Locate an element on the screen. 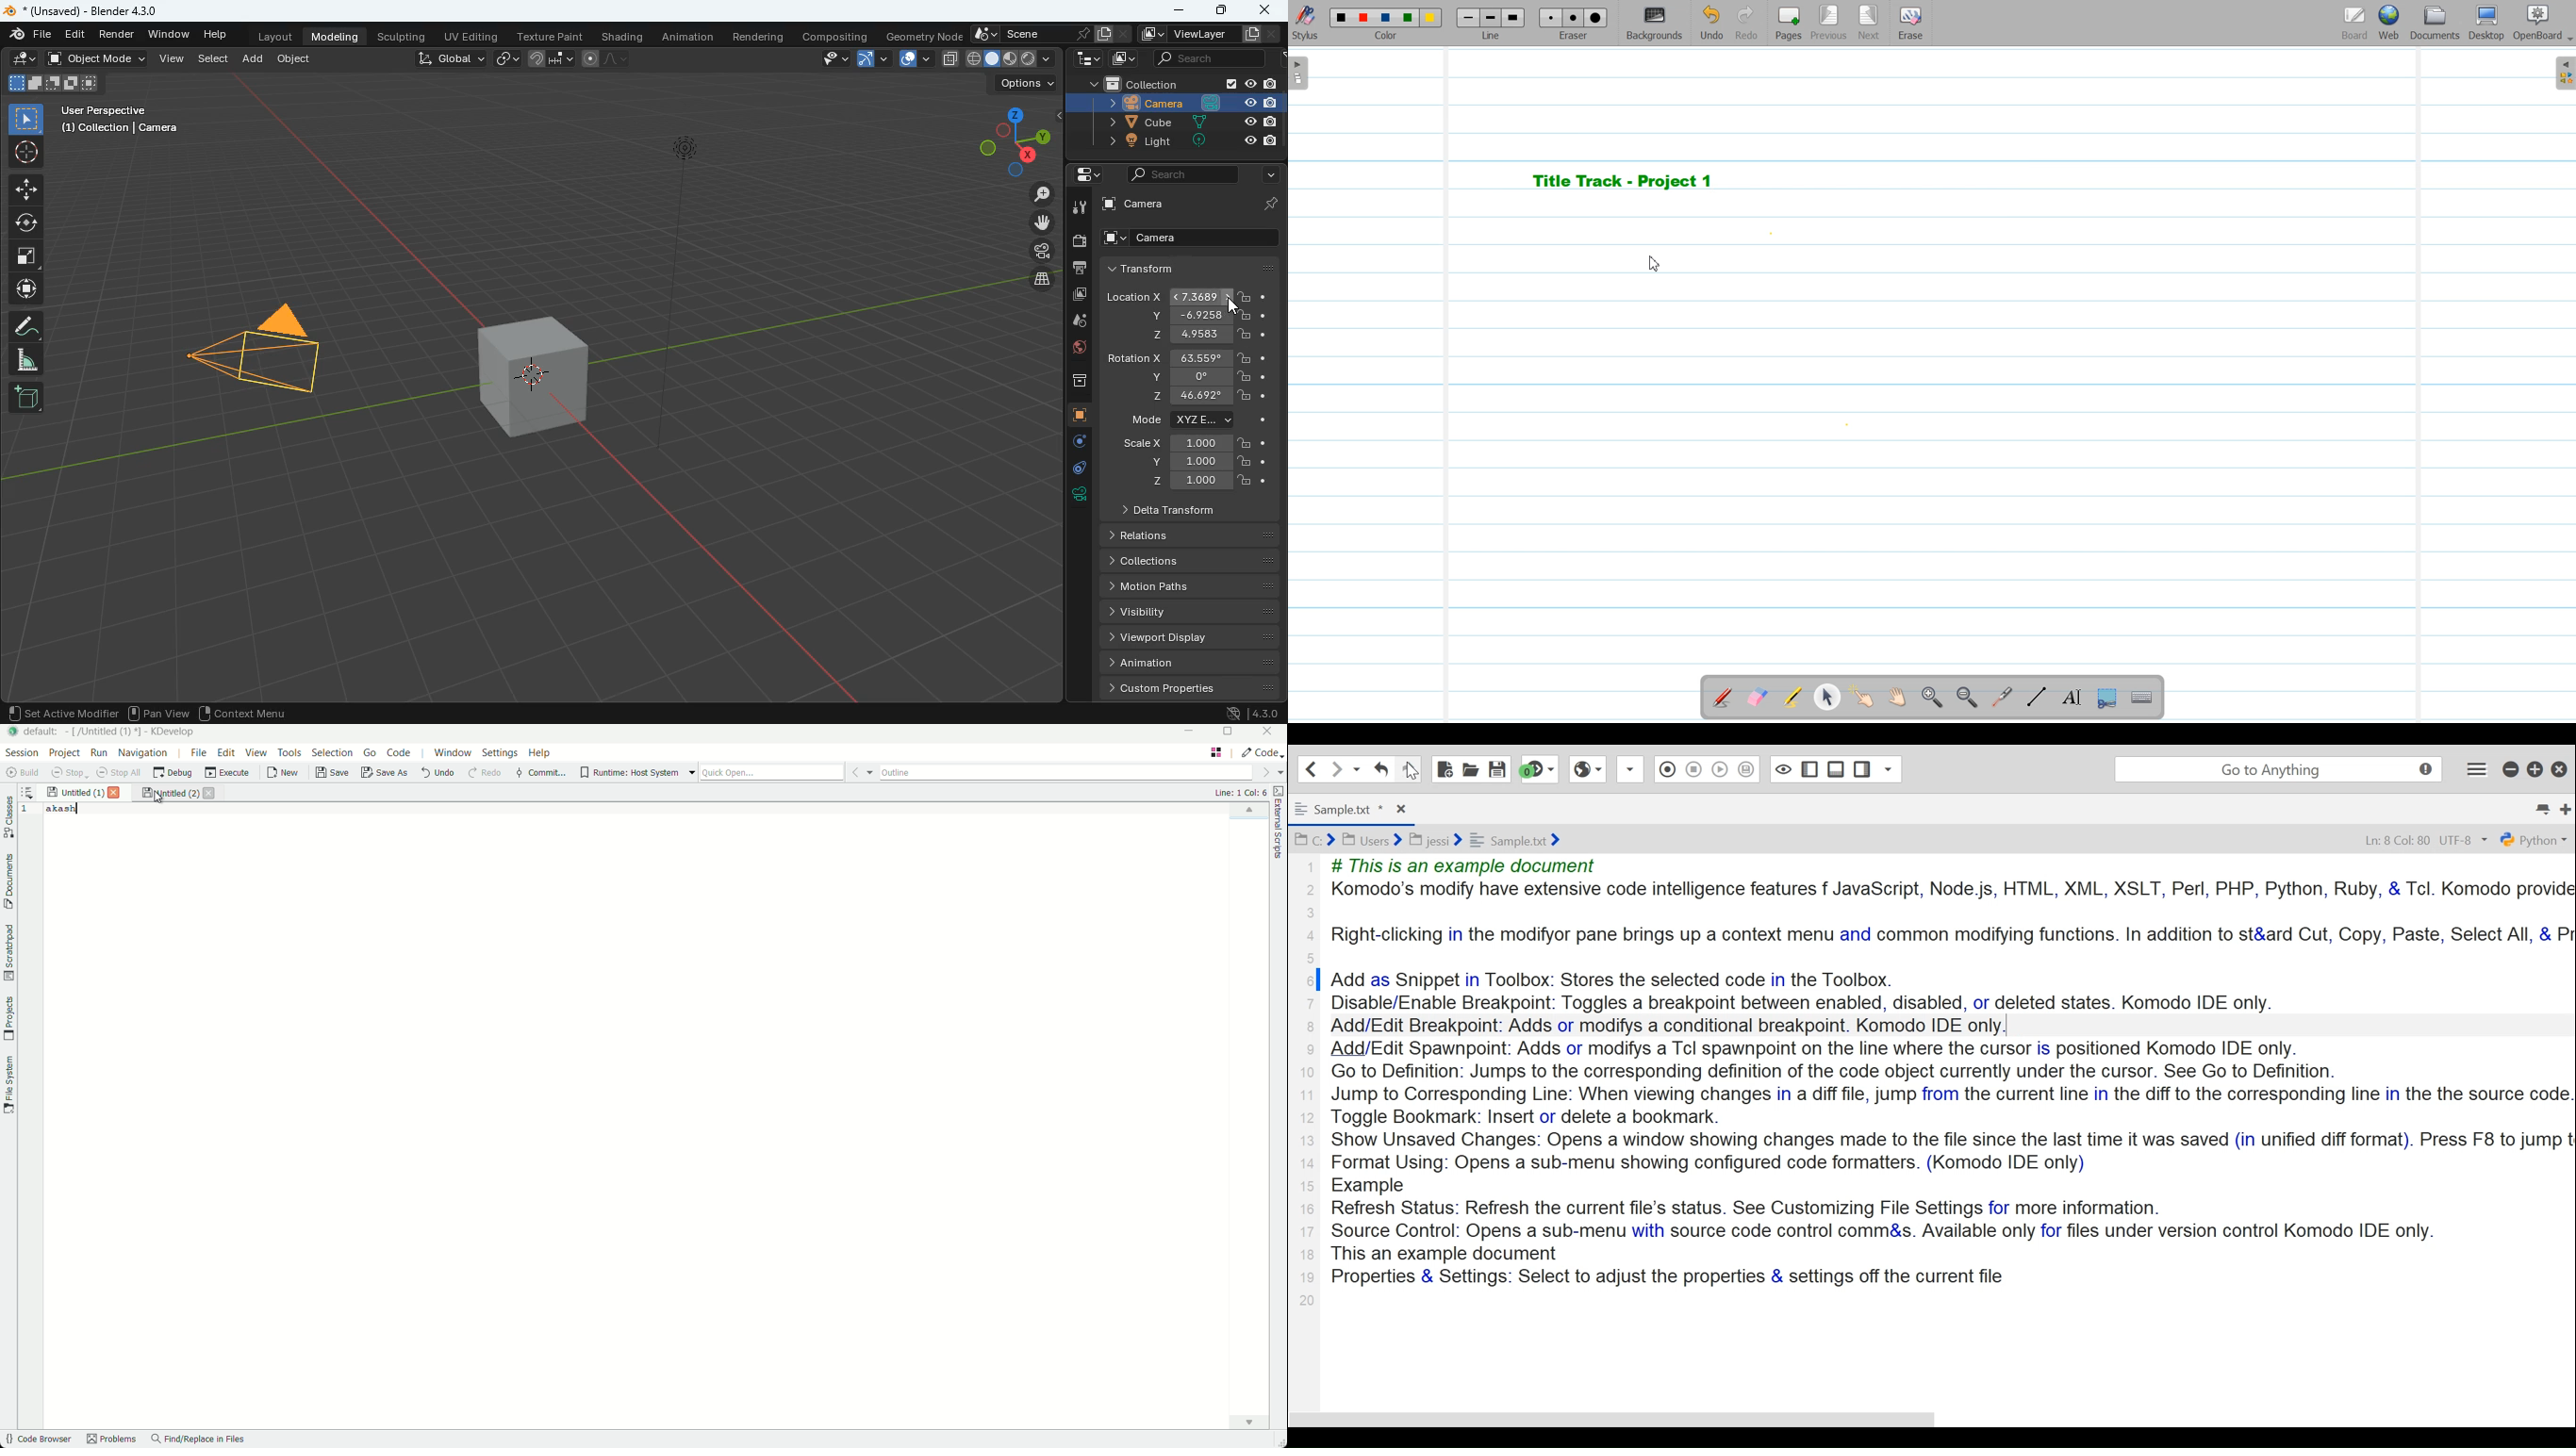 This screenshot has height=1456, width=2576. Save File is located at coordinates (1498, 768).